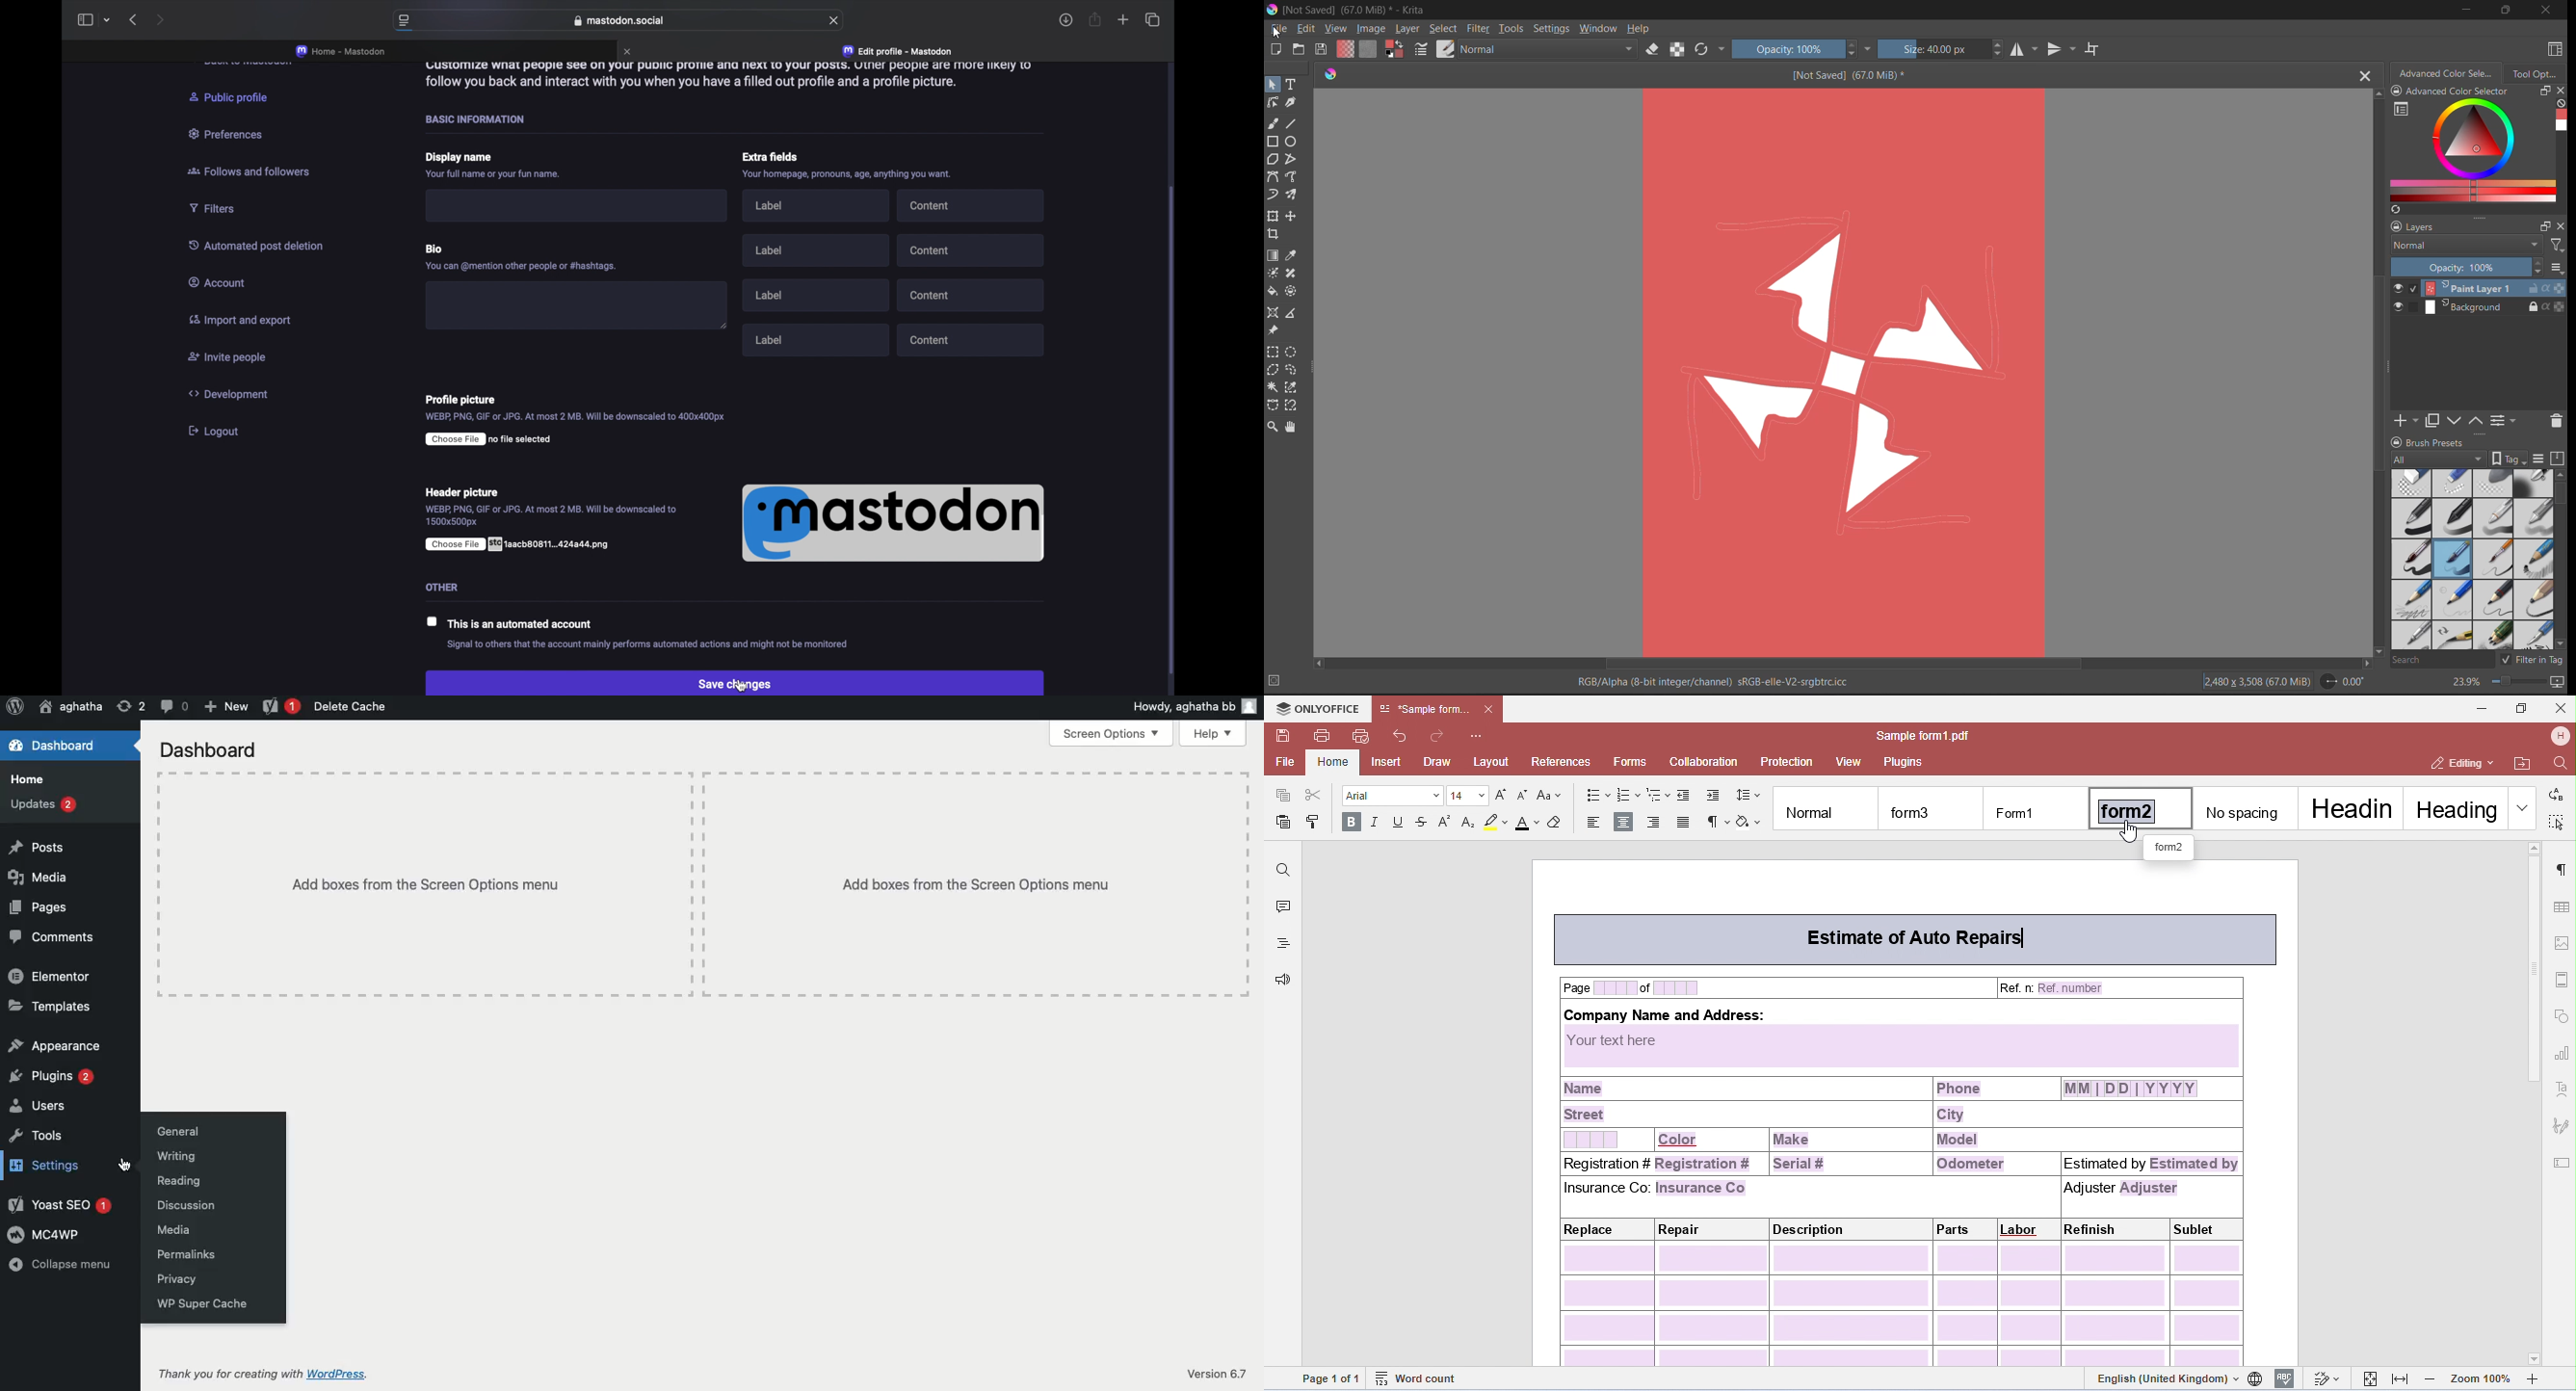  I want to click on tools, so click(1294, 85).